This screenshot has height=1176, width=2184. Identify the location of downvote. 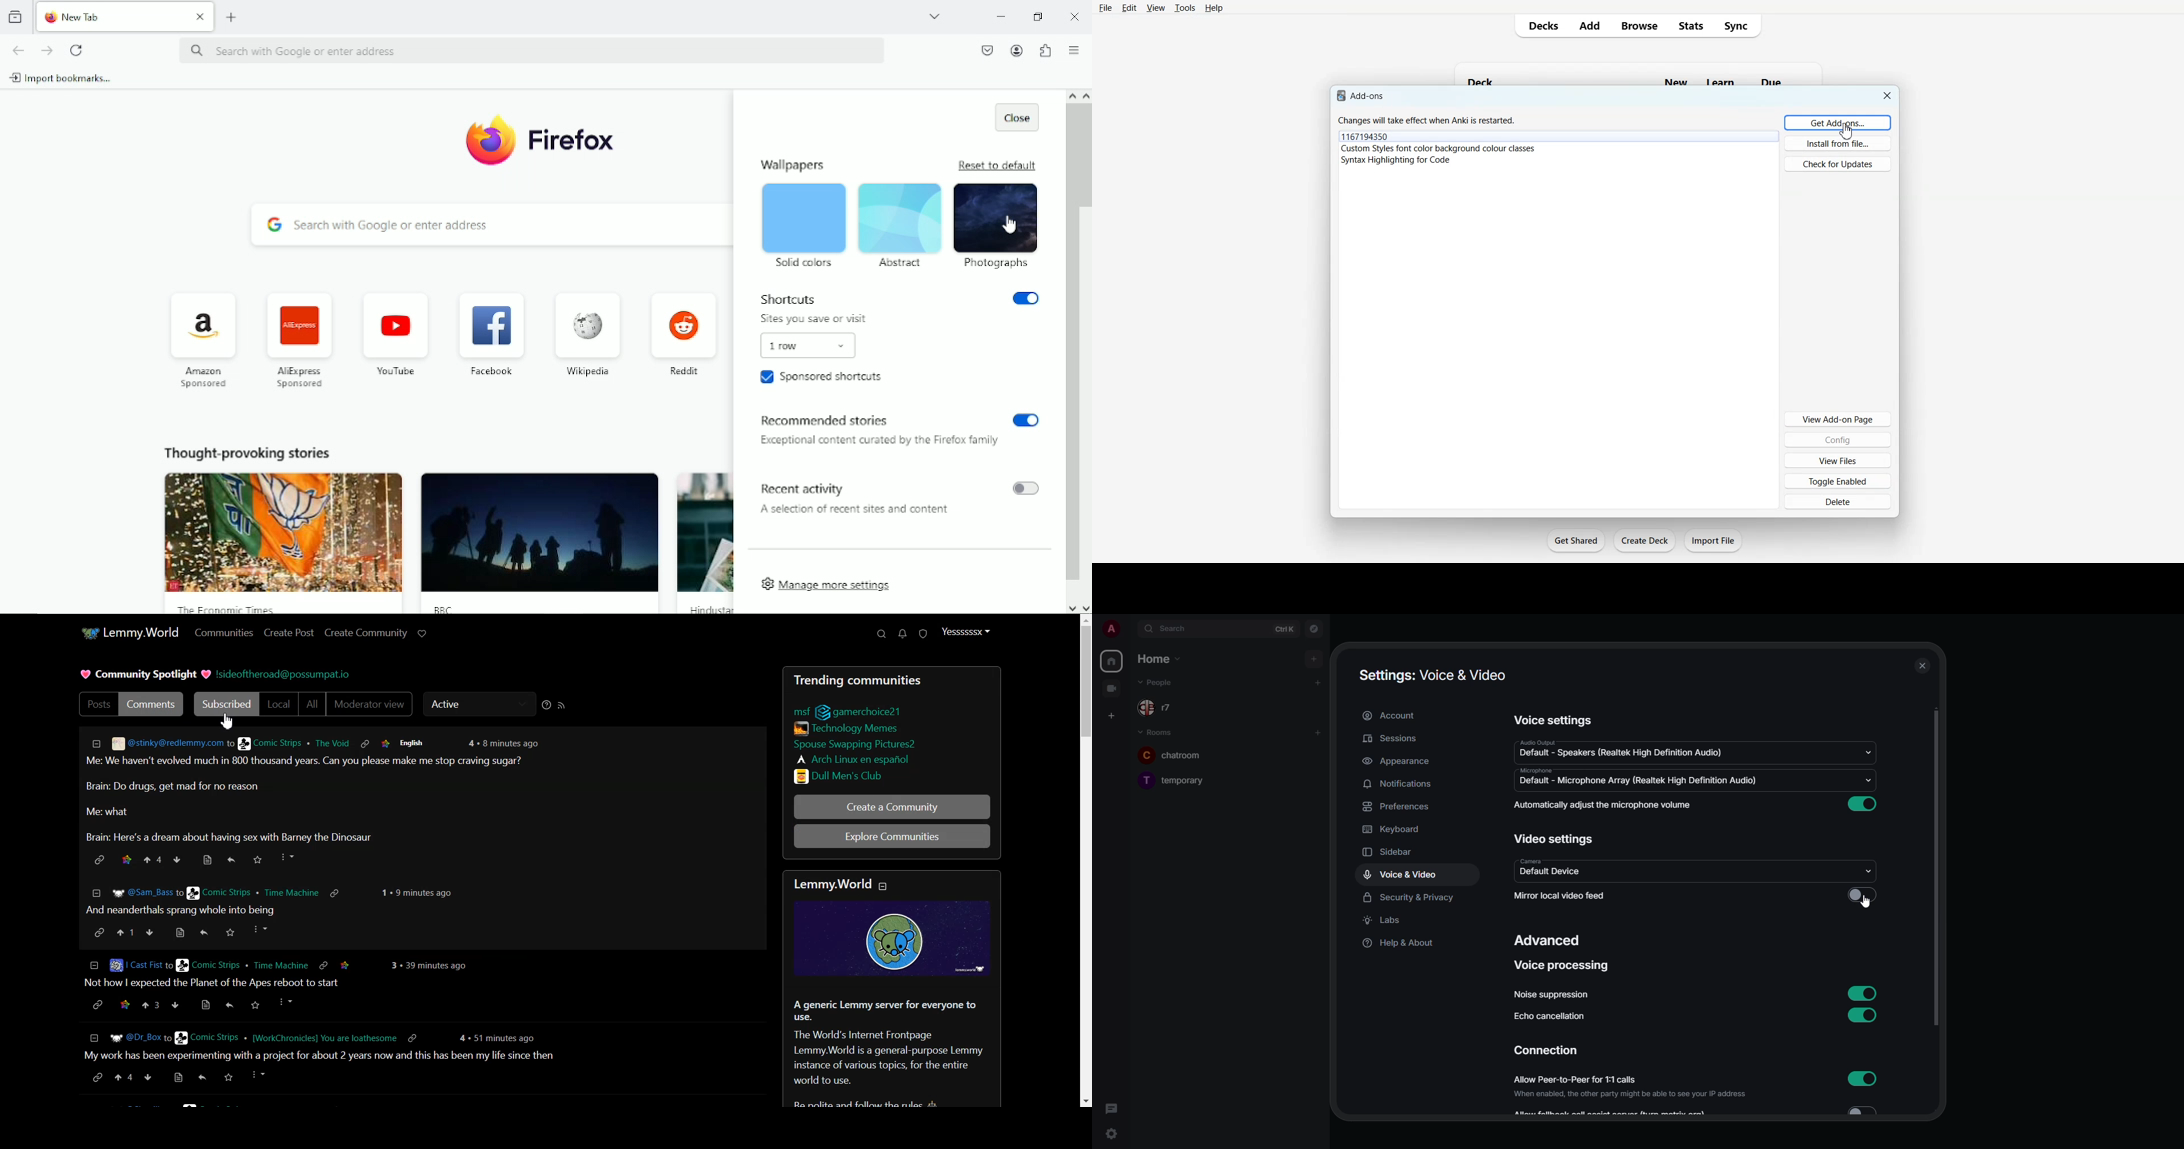
(148, 932).